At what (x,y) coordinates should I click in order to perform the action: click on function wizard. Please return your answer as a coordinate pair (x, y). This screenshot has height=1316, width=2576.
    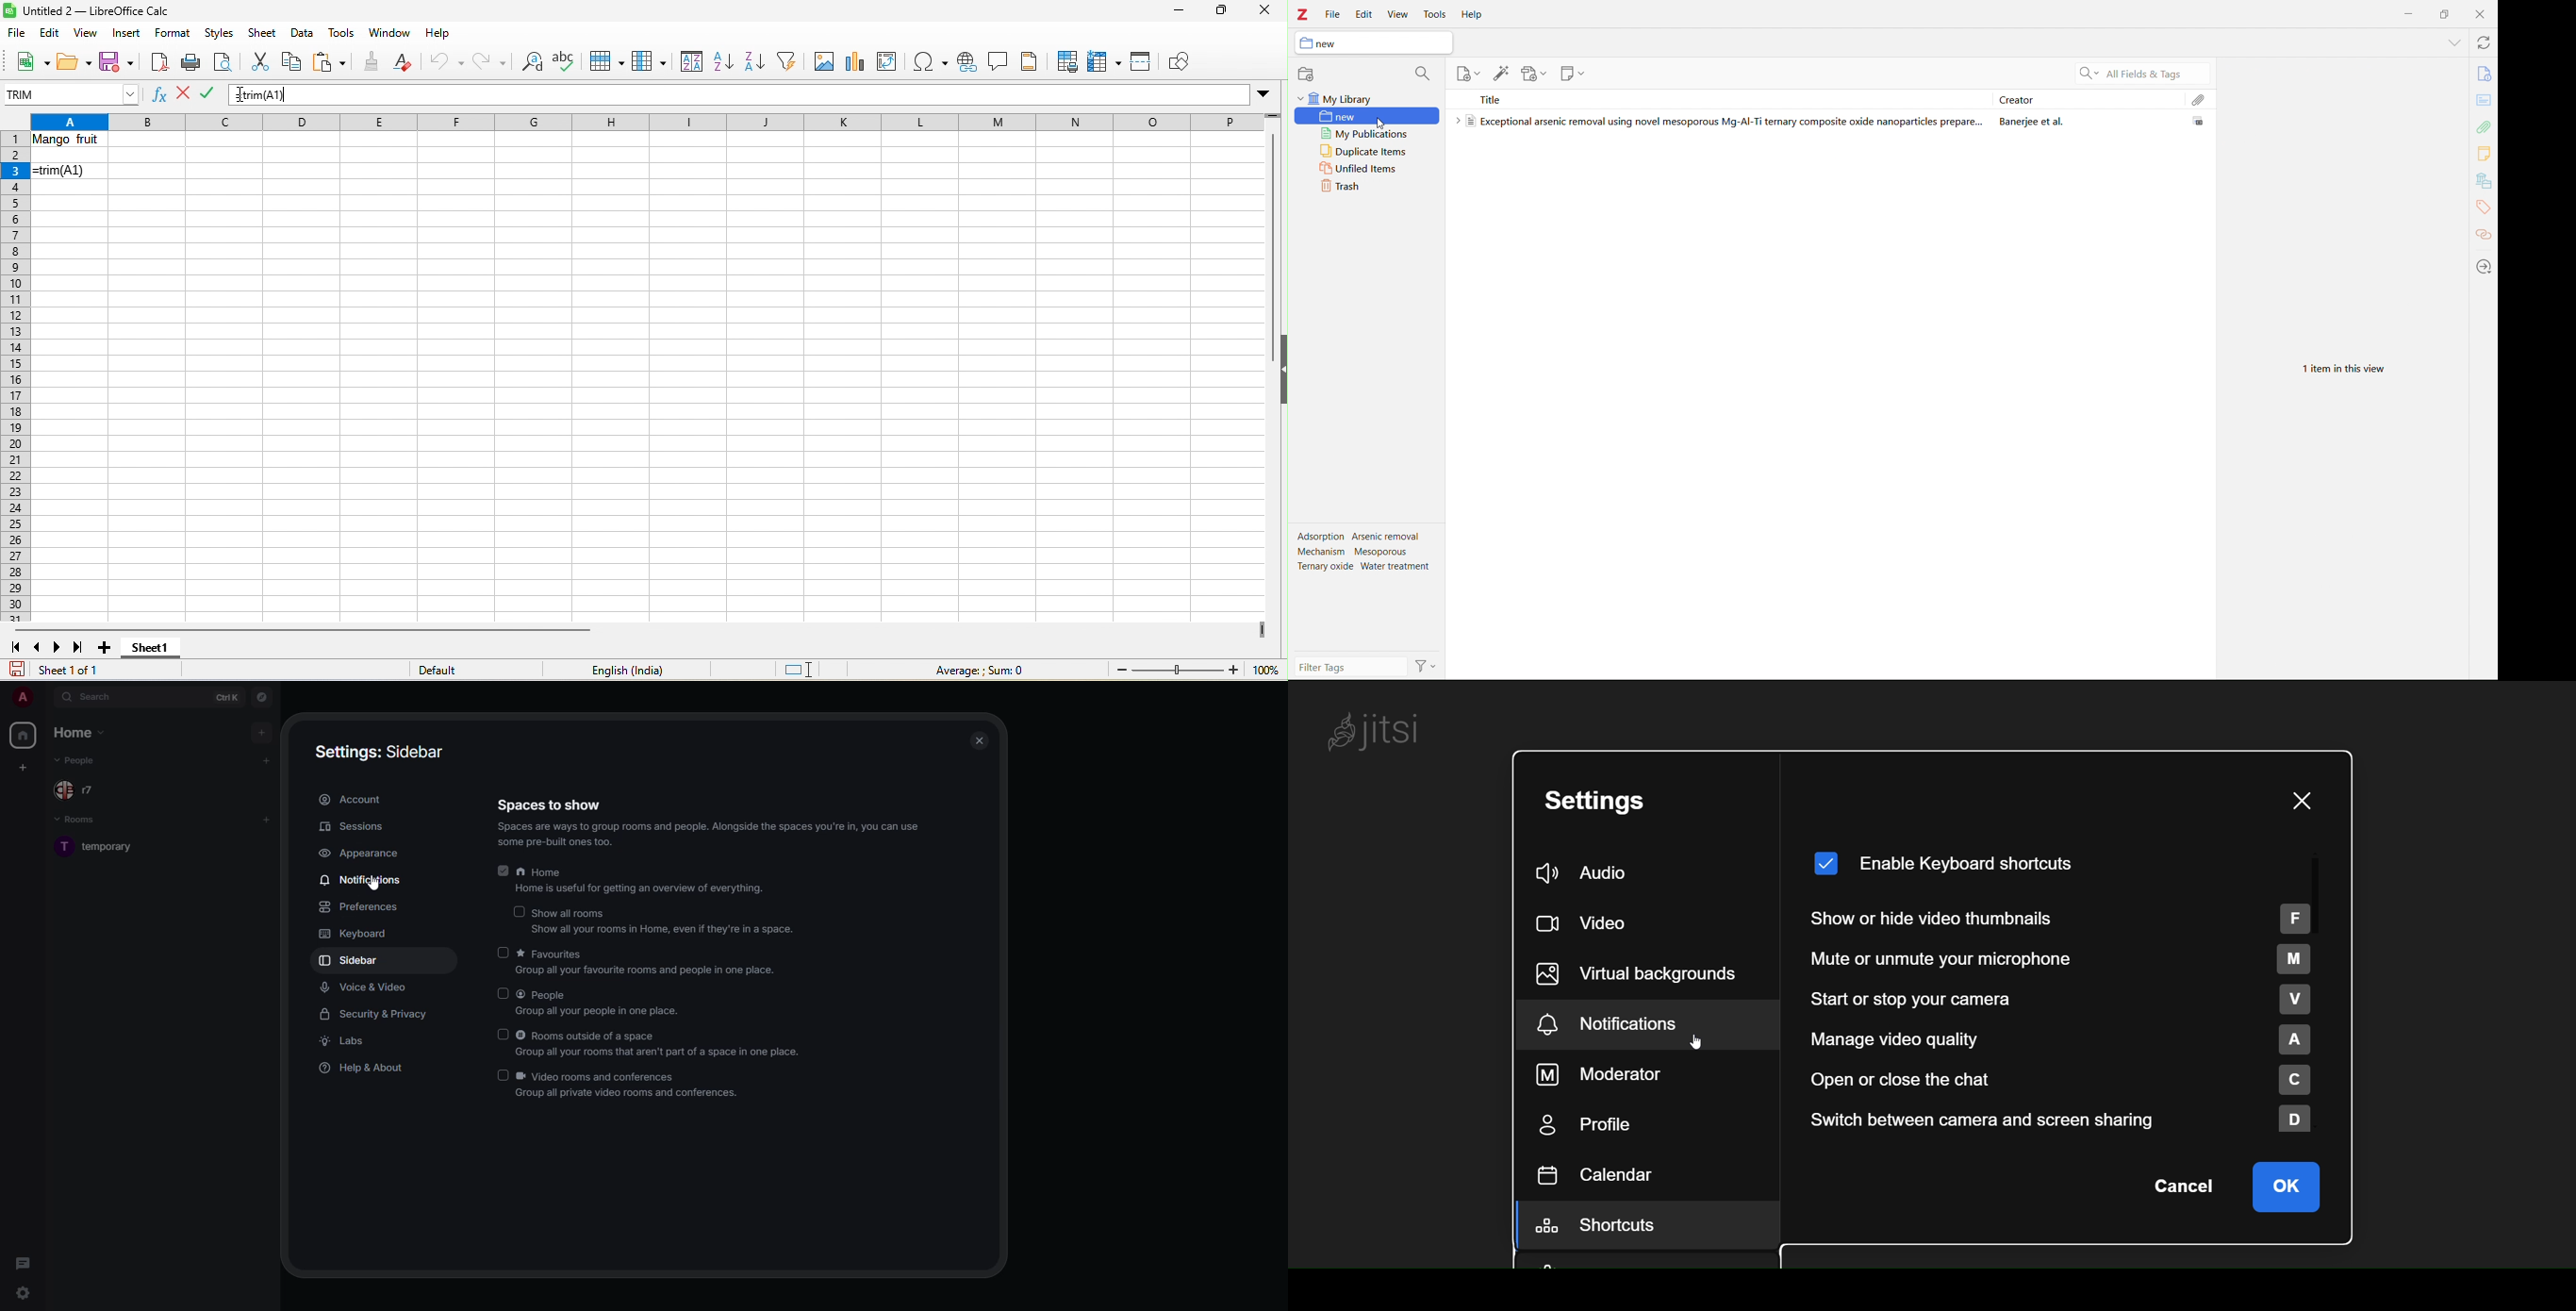
    Looking at the image, I should click on (162, 98).